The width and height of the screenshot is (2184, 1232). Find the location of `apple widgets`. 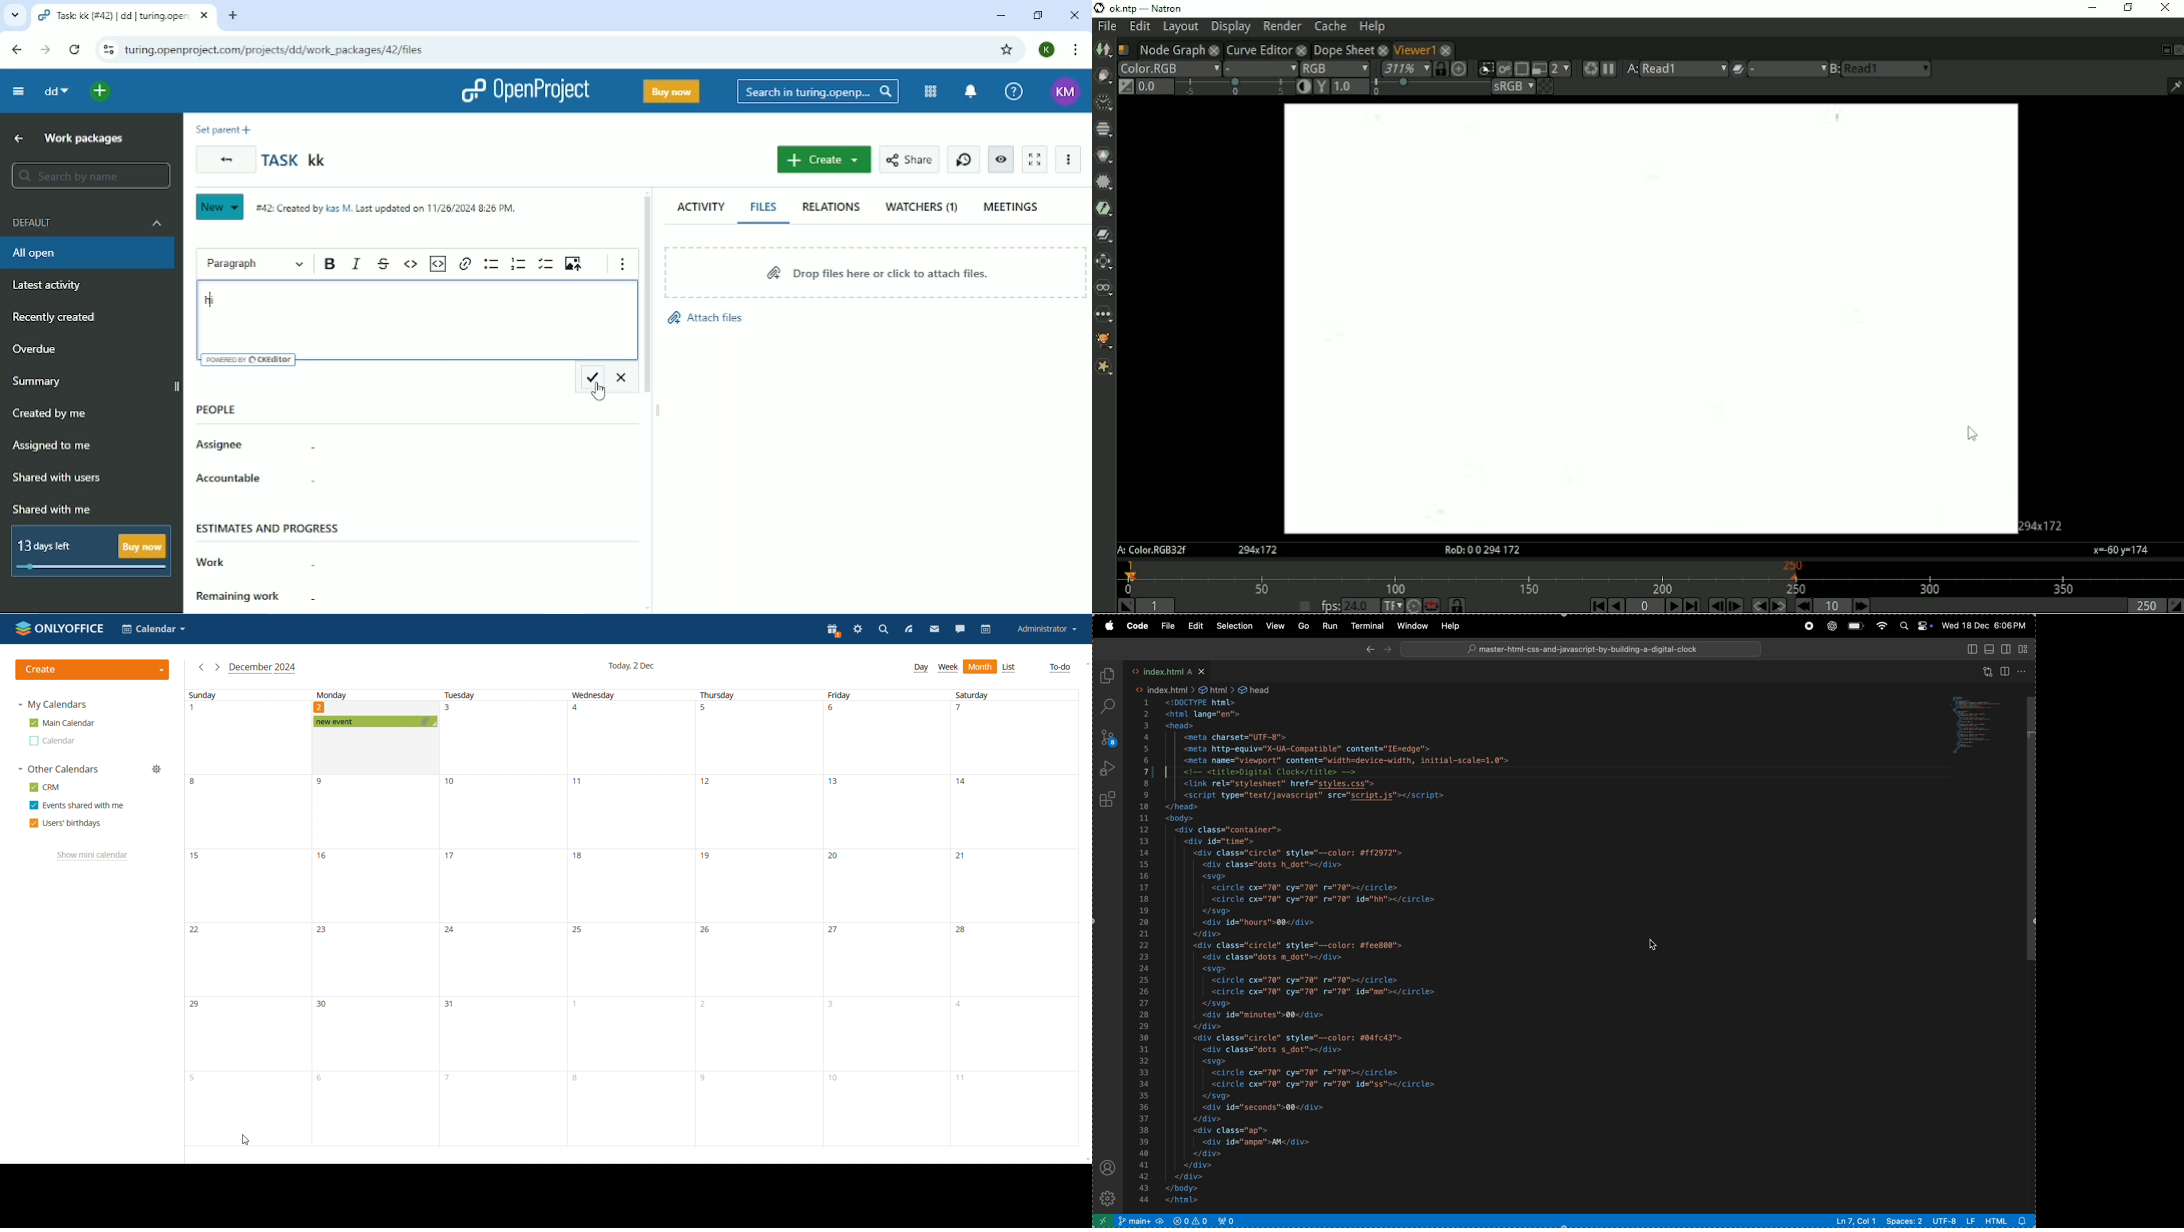

apple widgets is located at coordinates (1914, 626).